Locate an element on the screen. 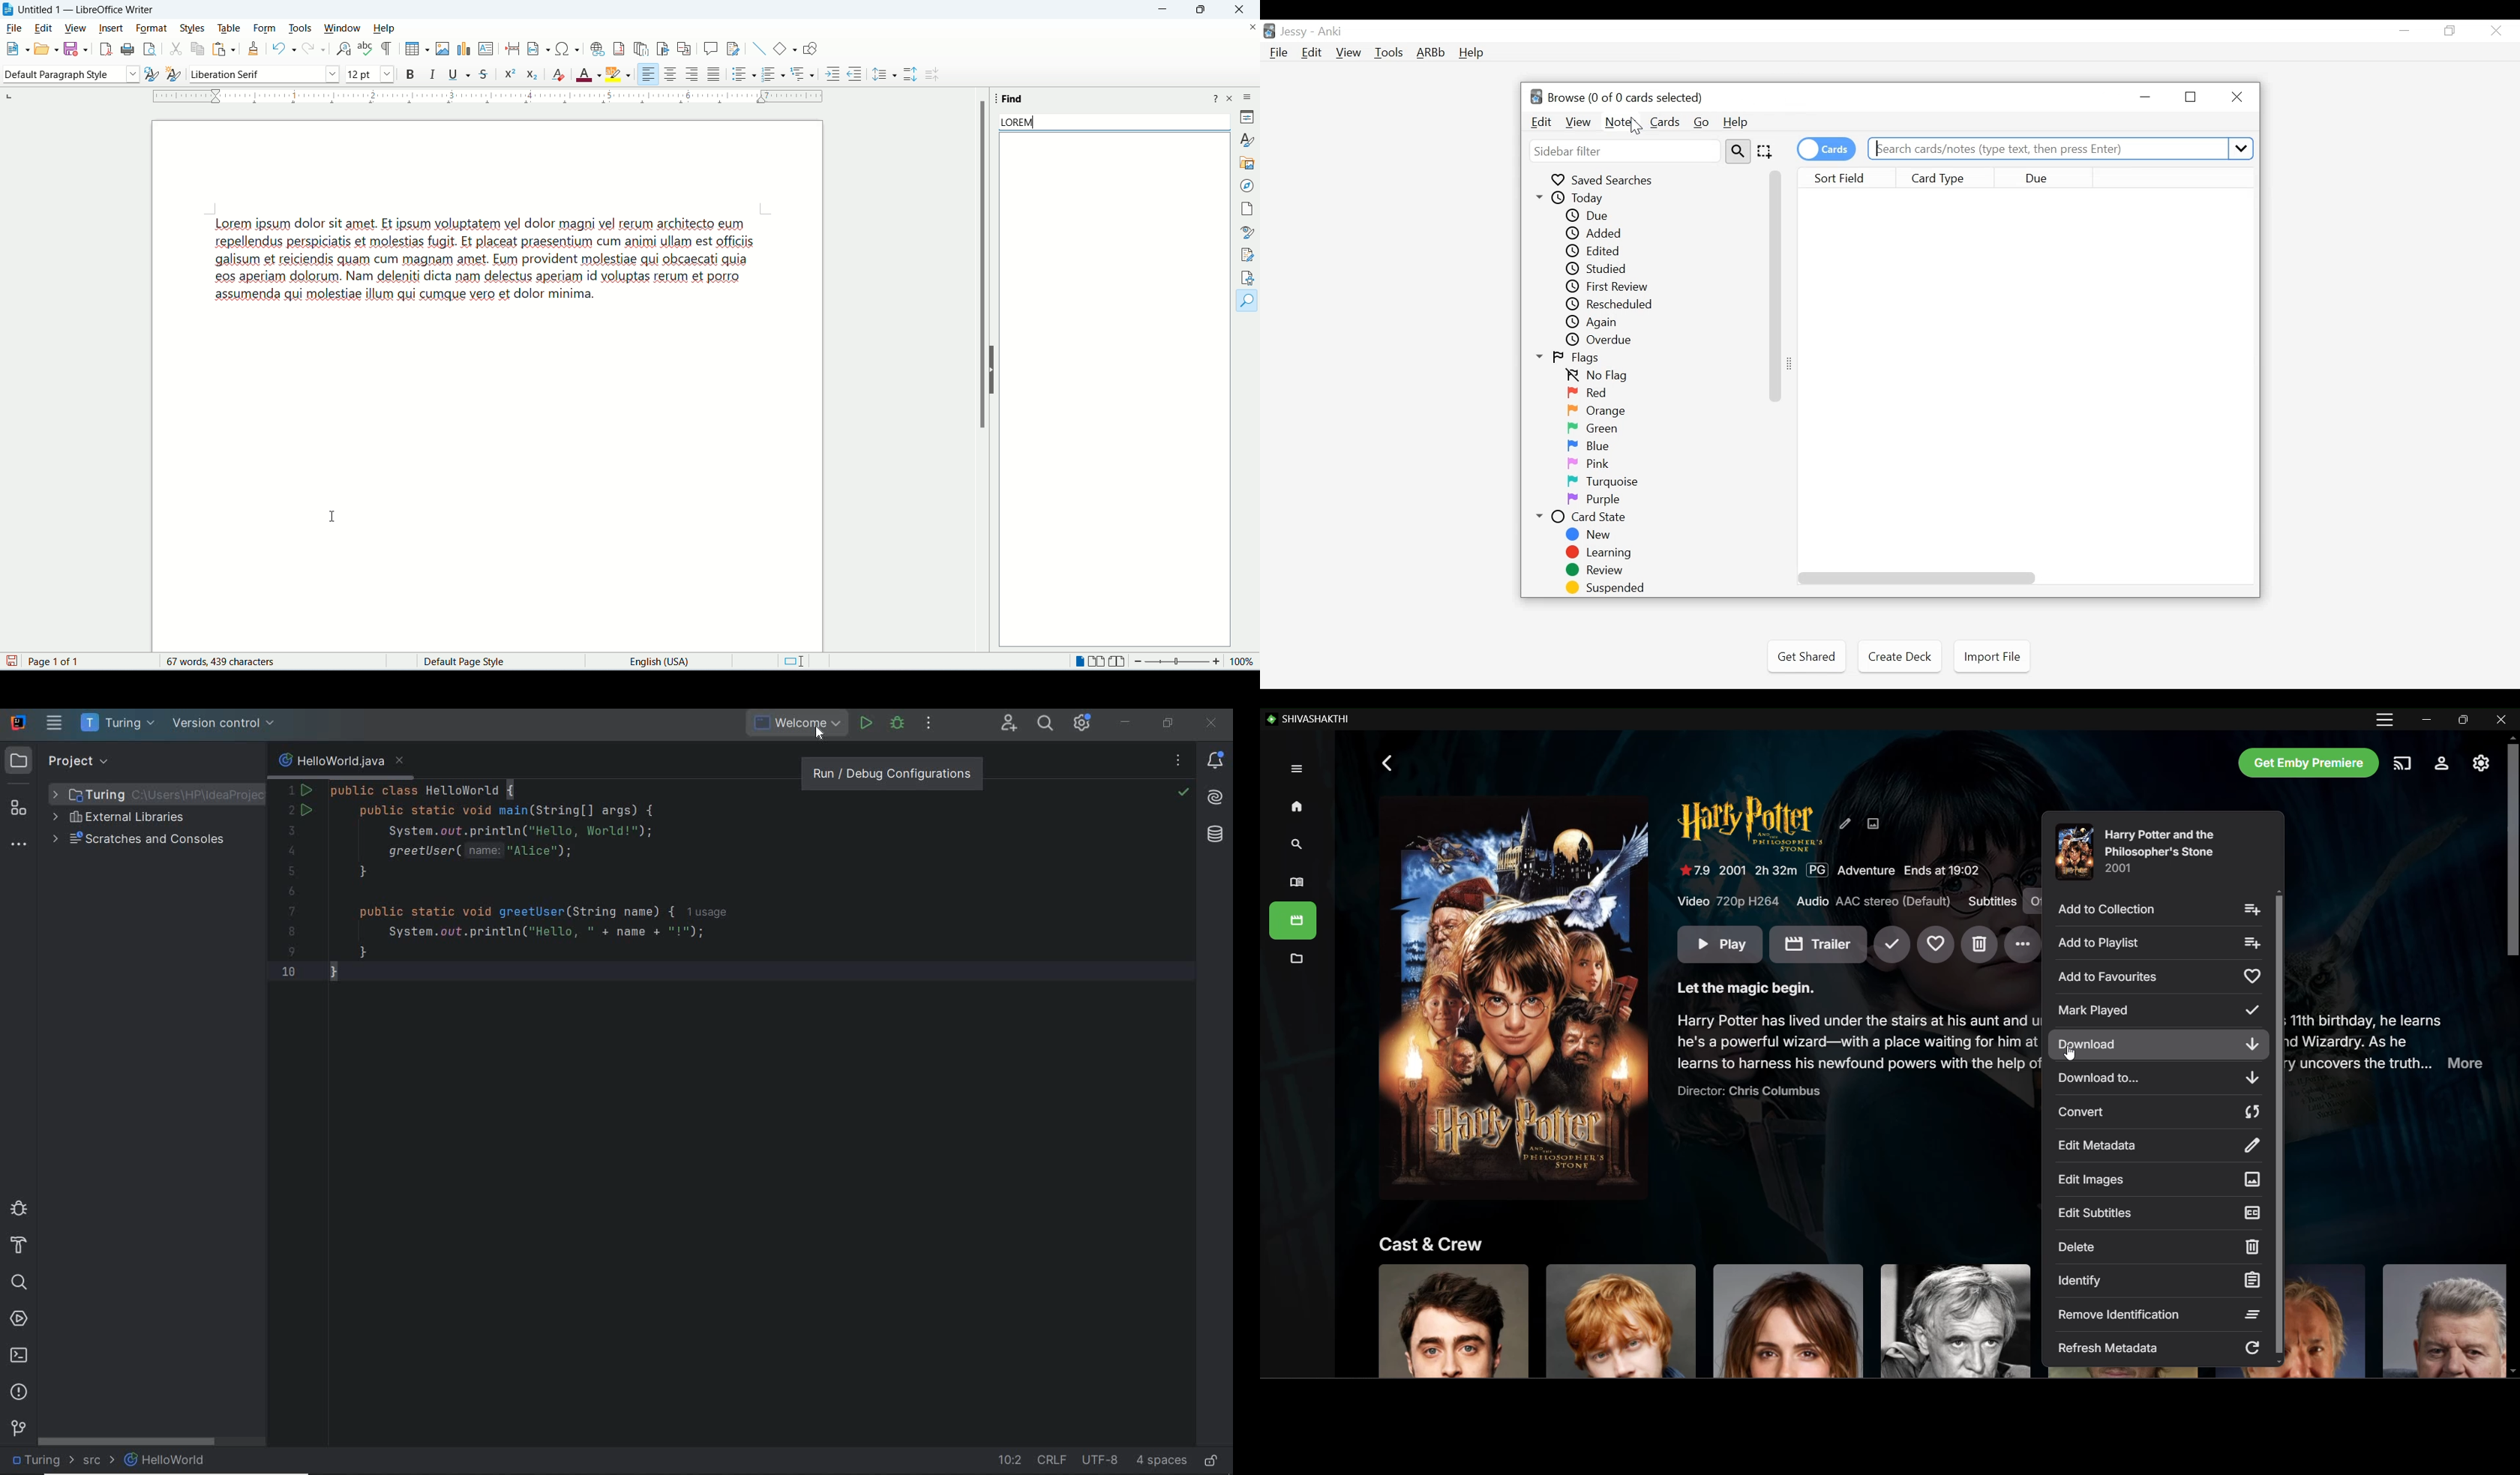  Review is located at coordinates (1601, 570).